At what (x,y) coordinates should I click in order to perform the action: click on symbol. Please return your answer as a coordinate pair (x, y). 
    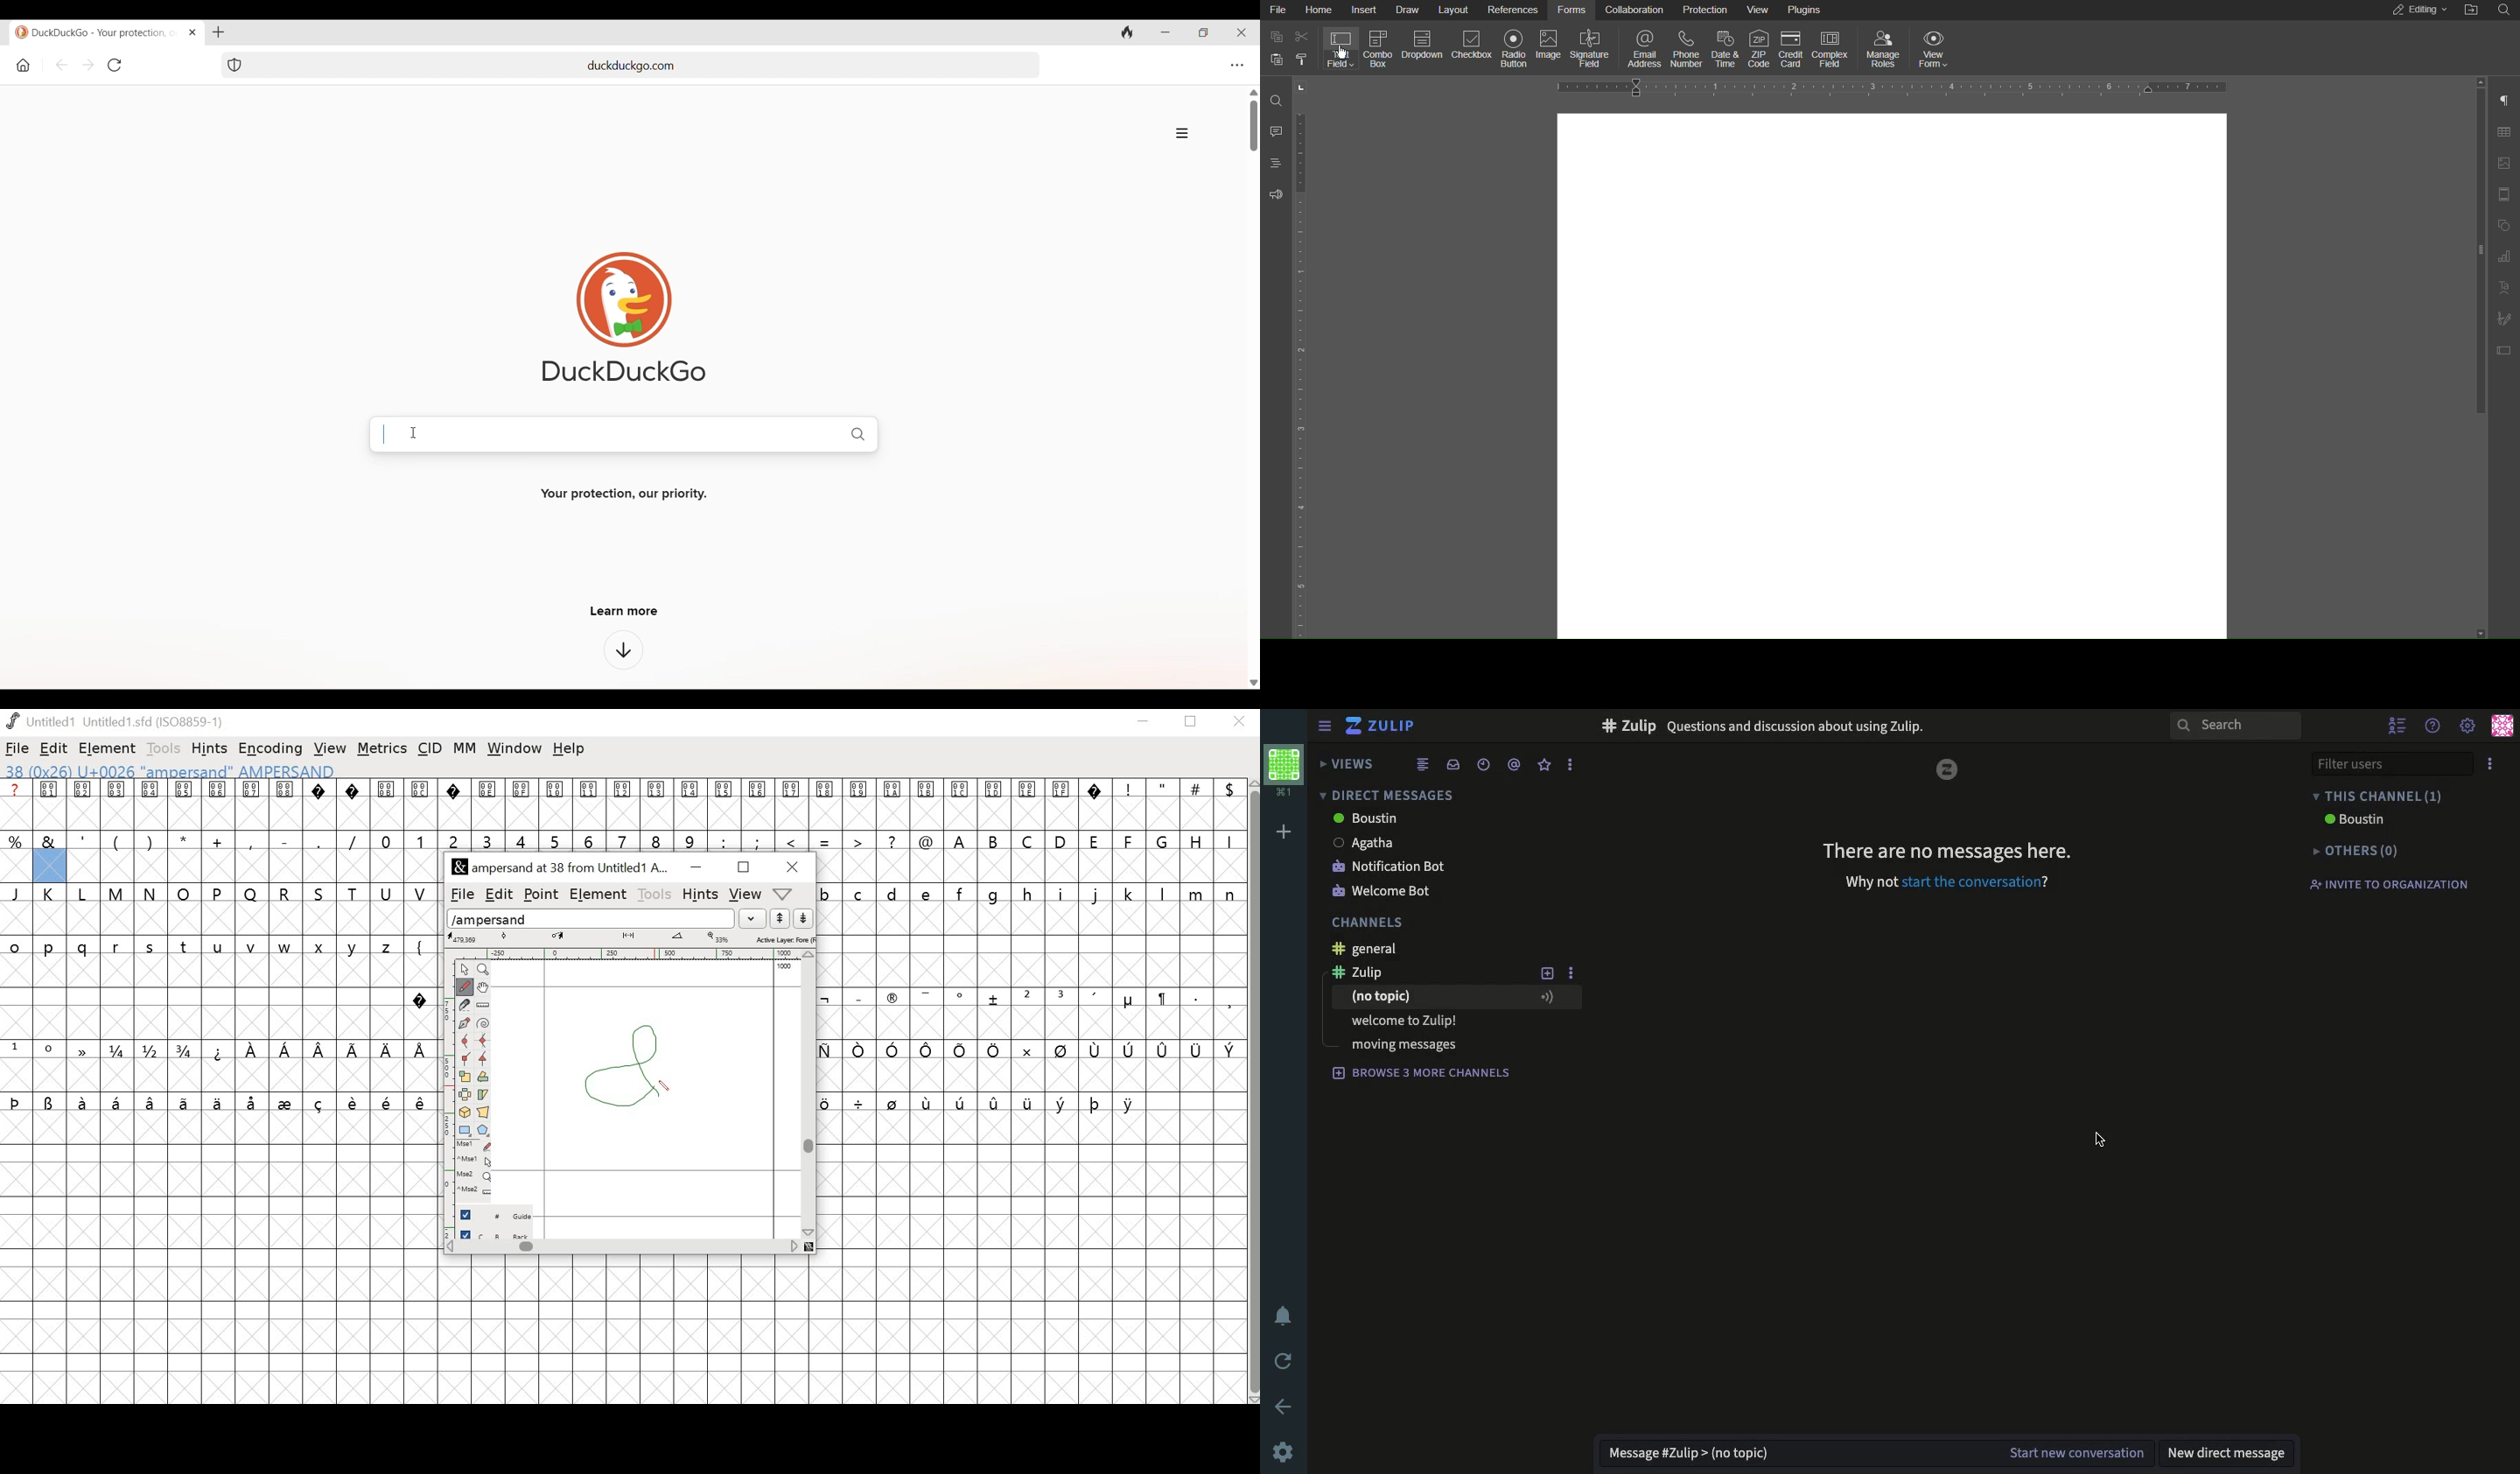
    Looking at the image, I should click on (1095, 1103).